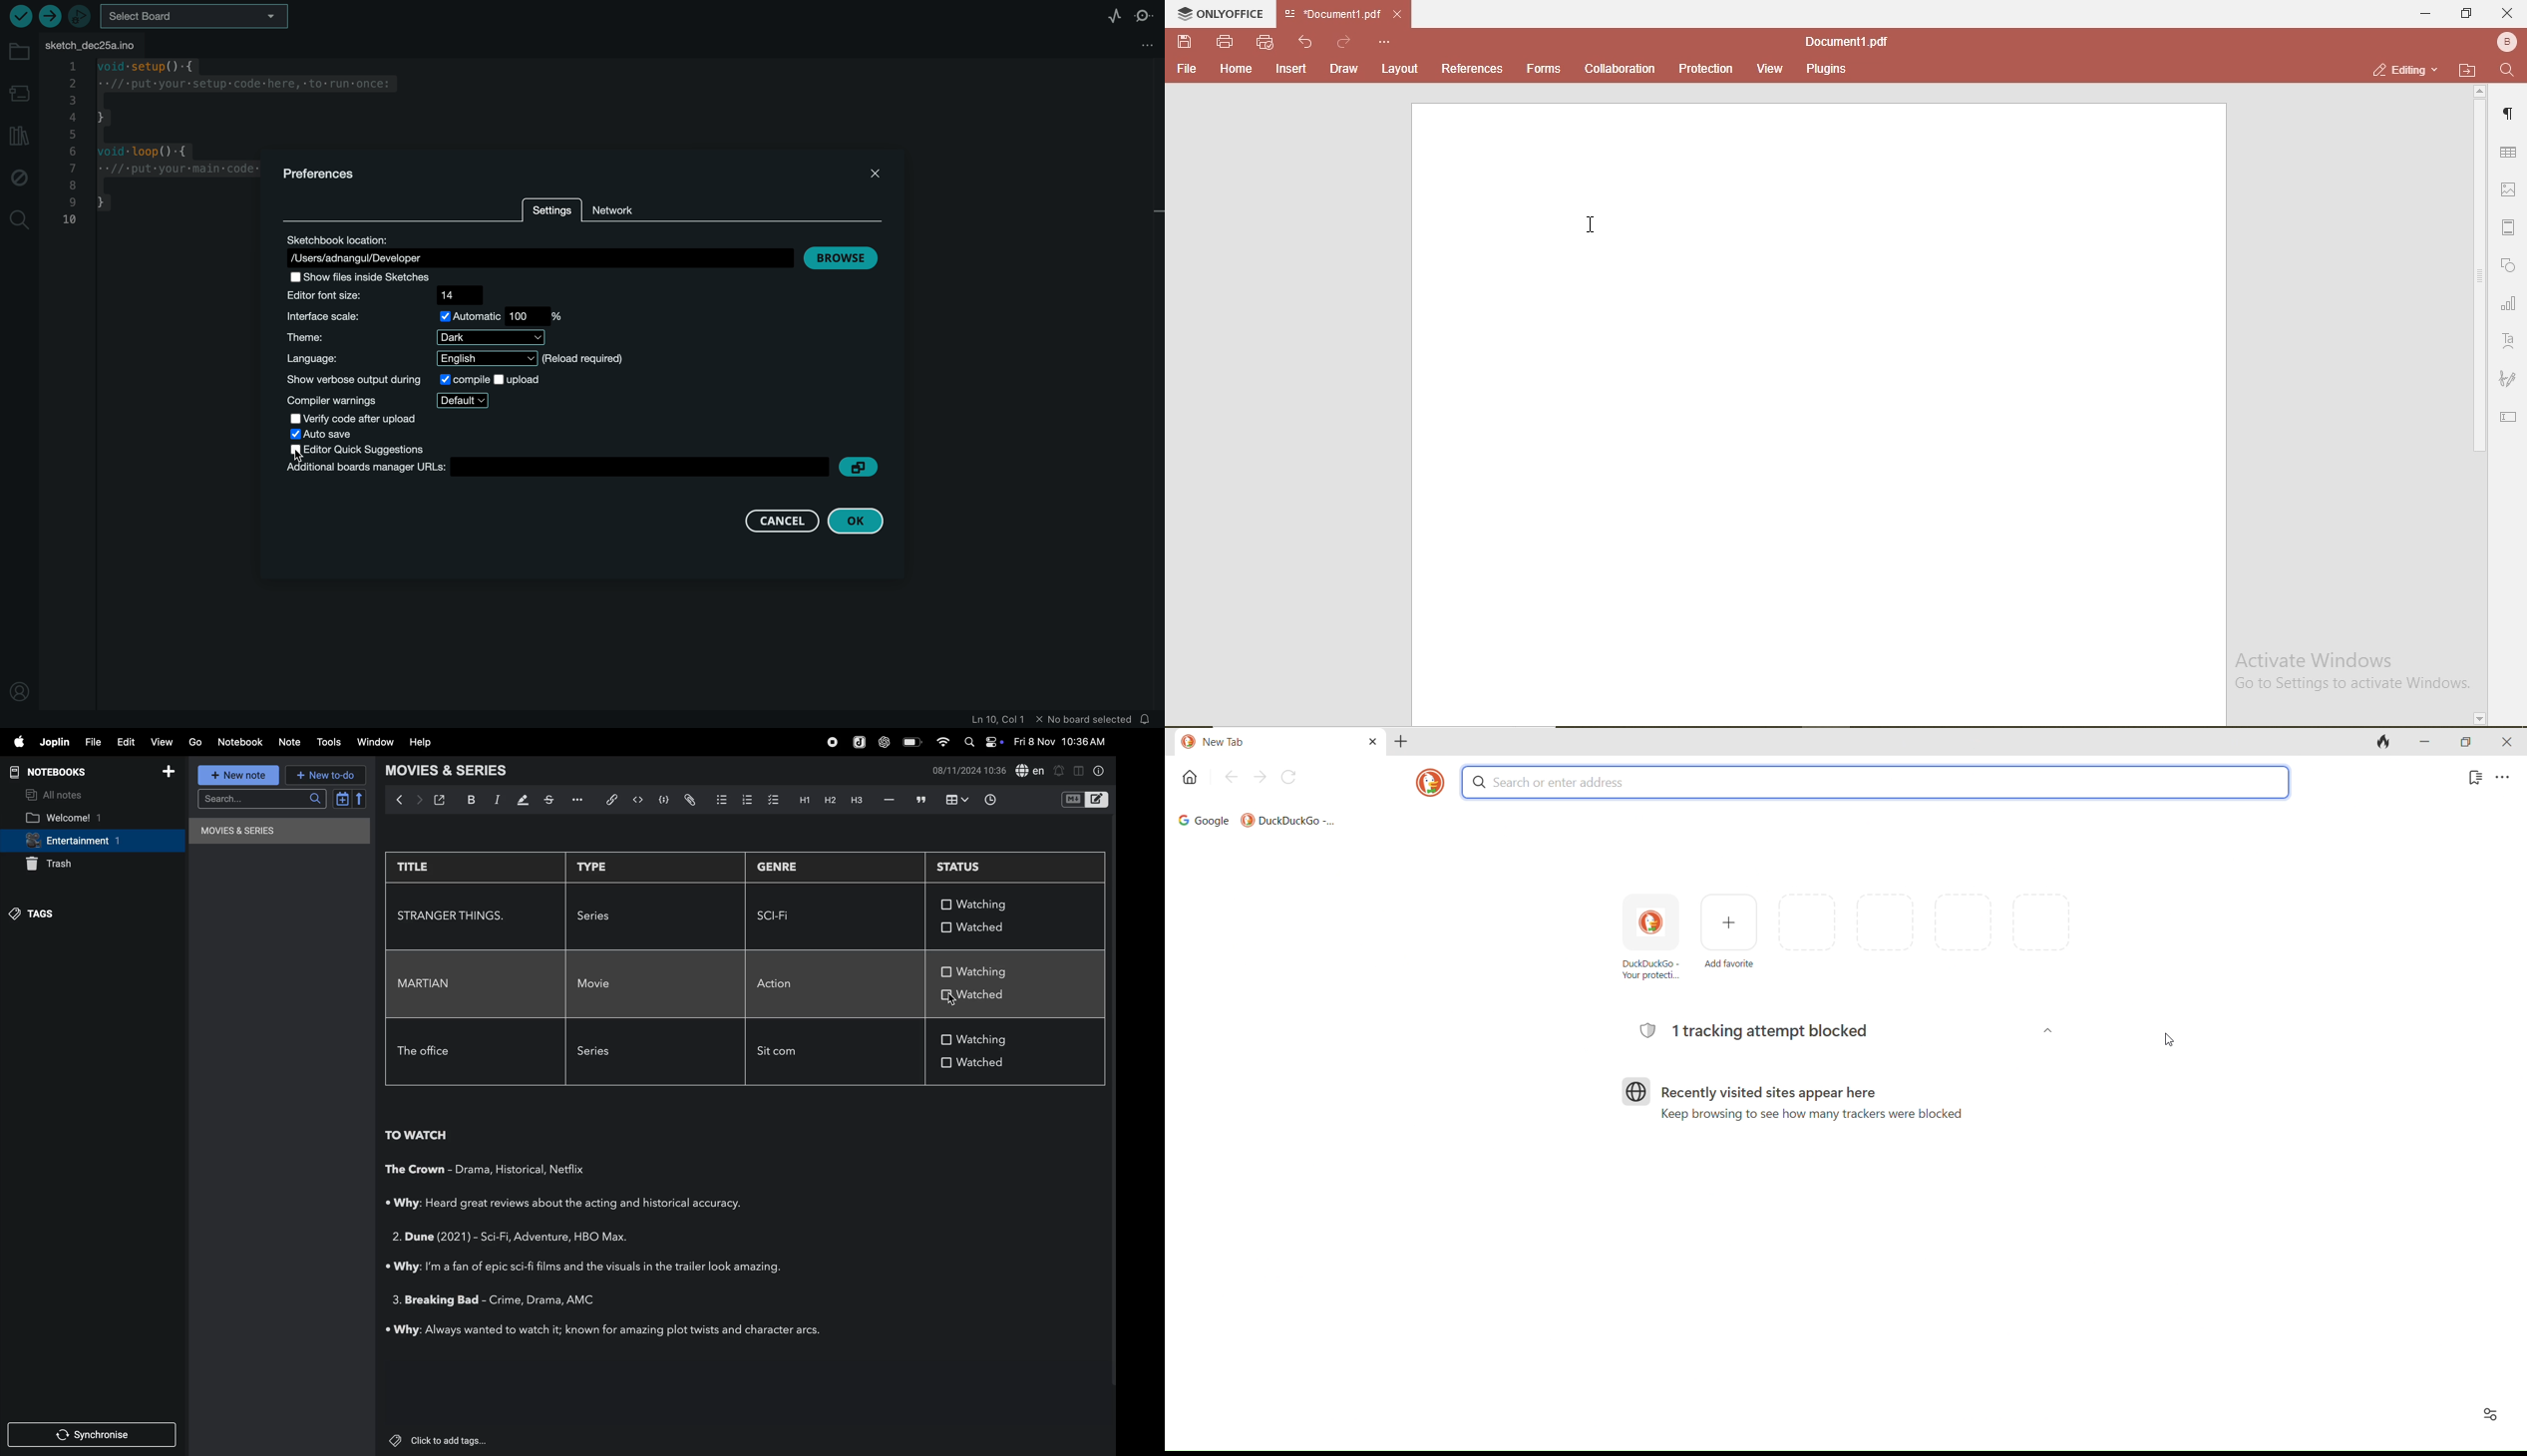 The width and height of the screenshot is (2548, 1456). Describe the element at coordinates (784, 983) in the screenshot. I see `action` at that location.